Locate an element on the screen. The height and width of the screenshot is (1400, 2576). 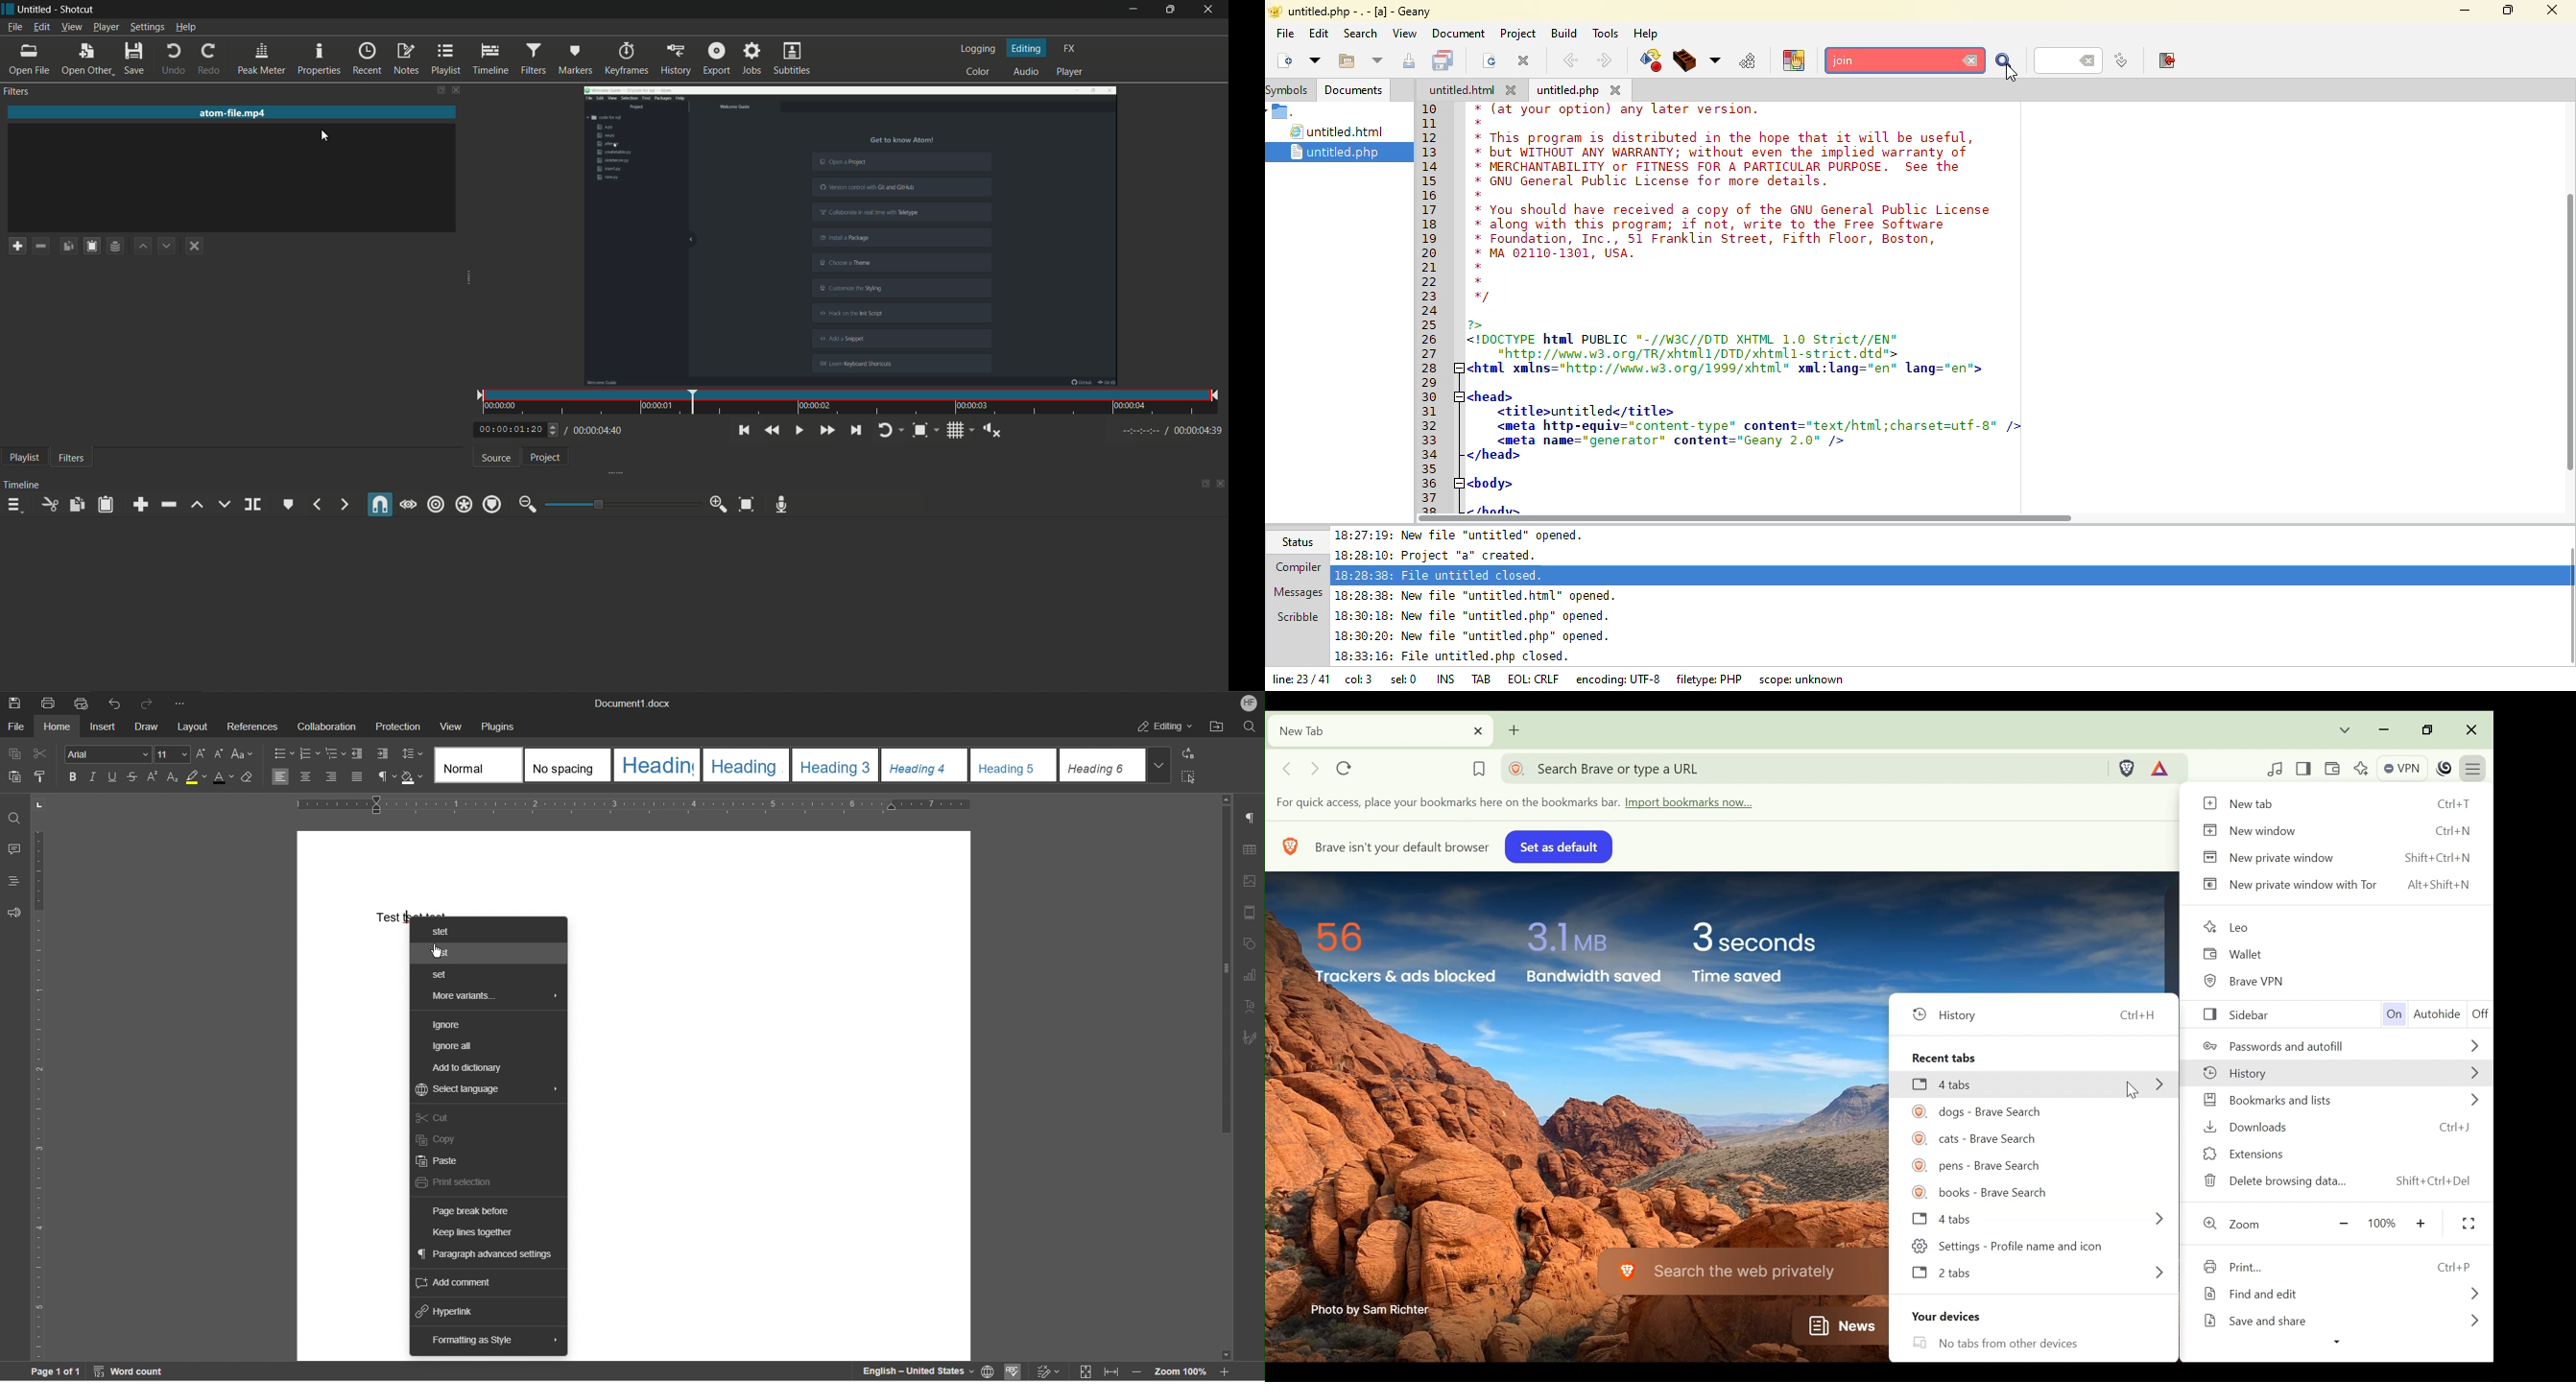
Brave Shield is located at coordinates (2128, 768).